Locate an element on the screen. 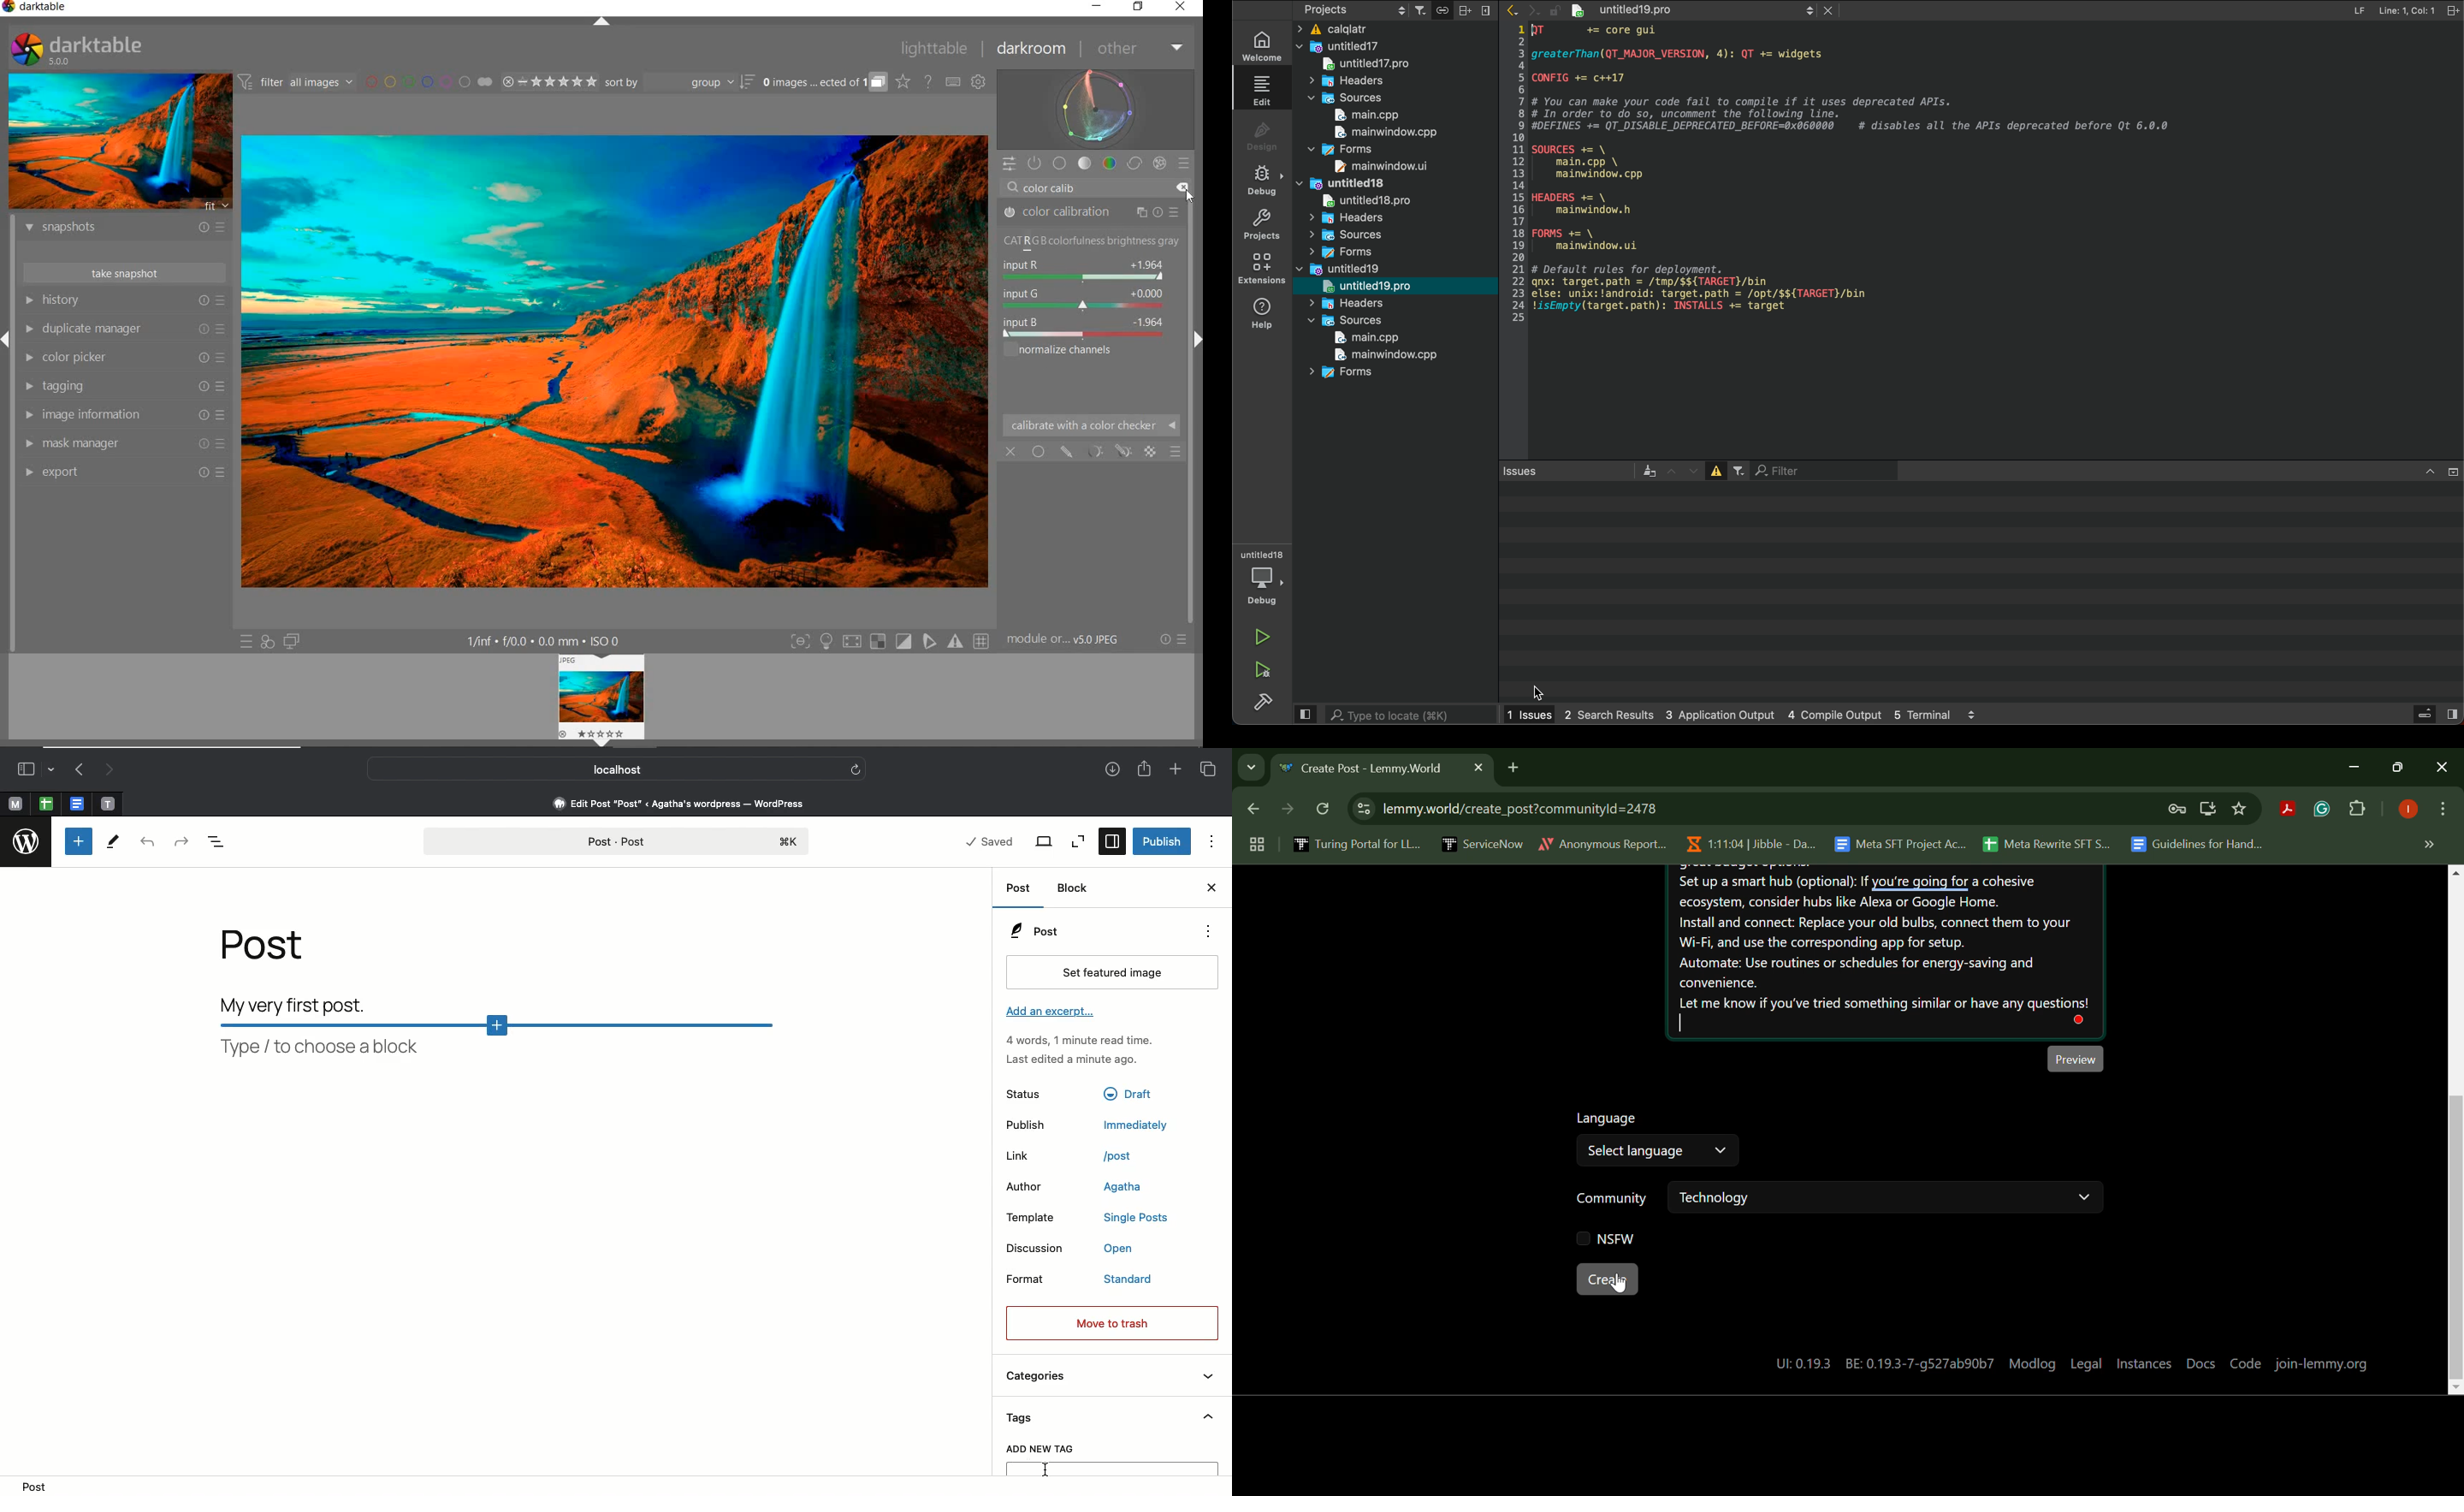 The image size is (2464, 1512). Downloads is located at coordinates (1110, 768).